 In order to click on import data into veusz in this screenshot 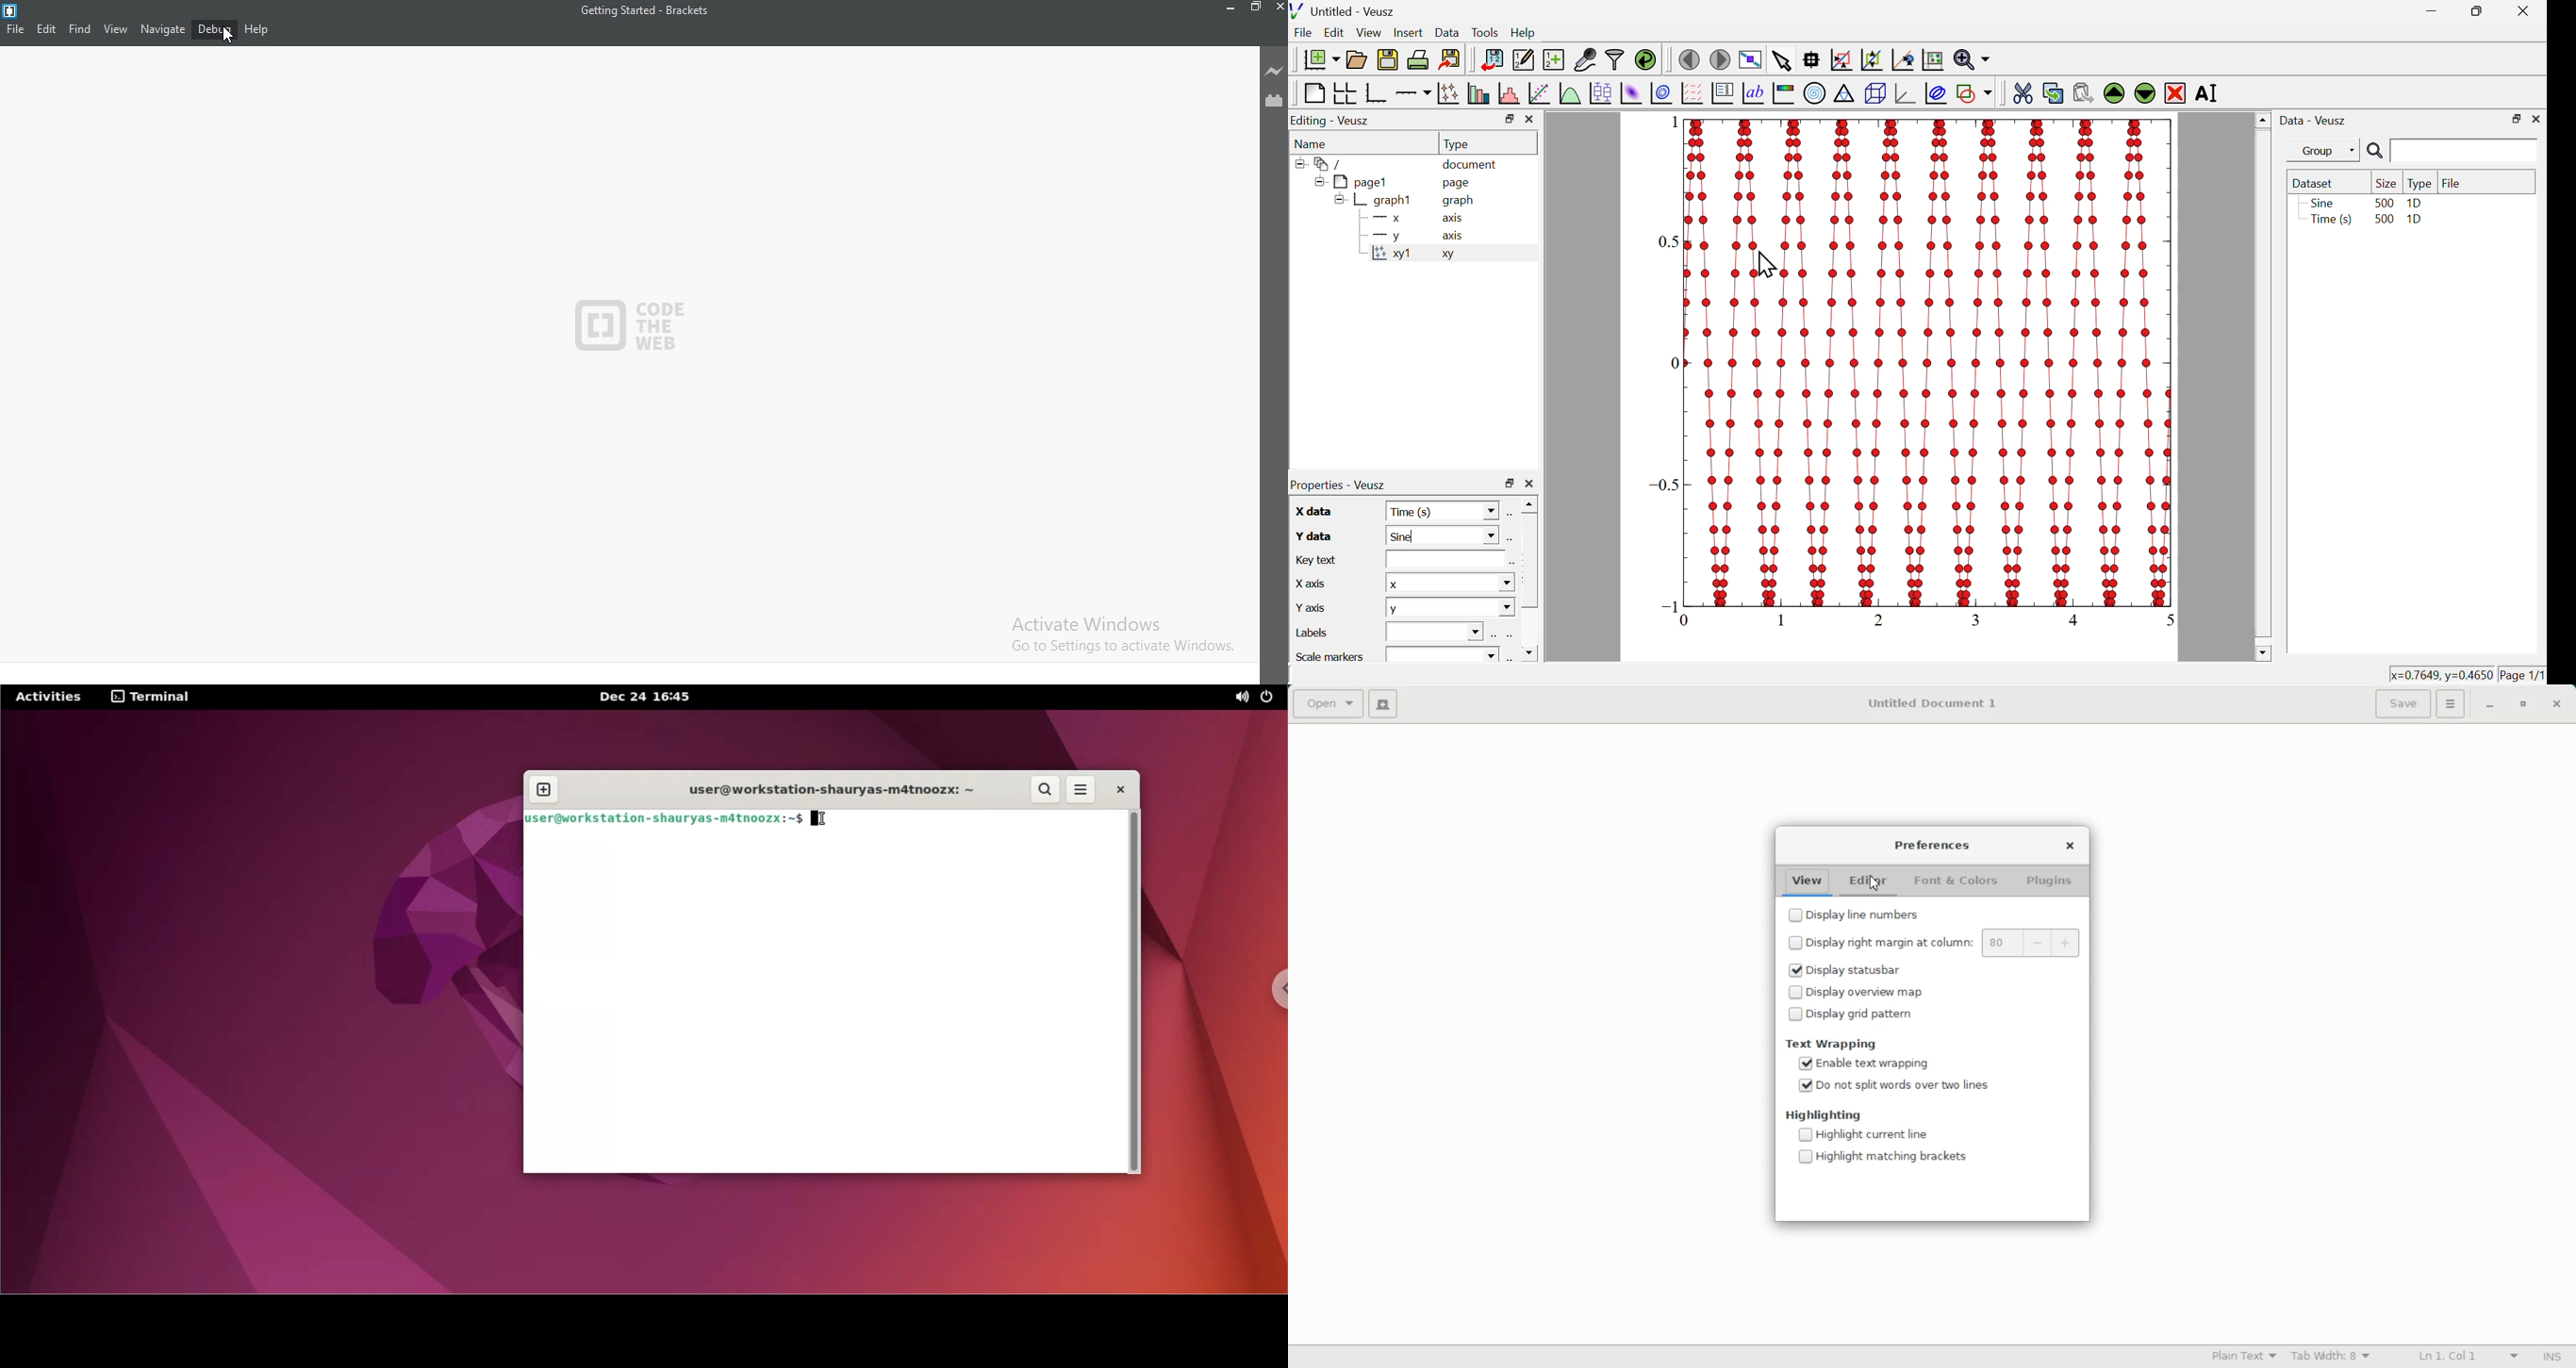, I will do `click(1491, 60)`.